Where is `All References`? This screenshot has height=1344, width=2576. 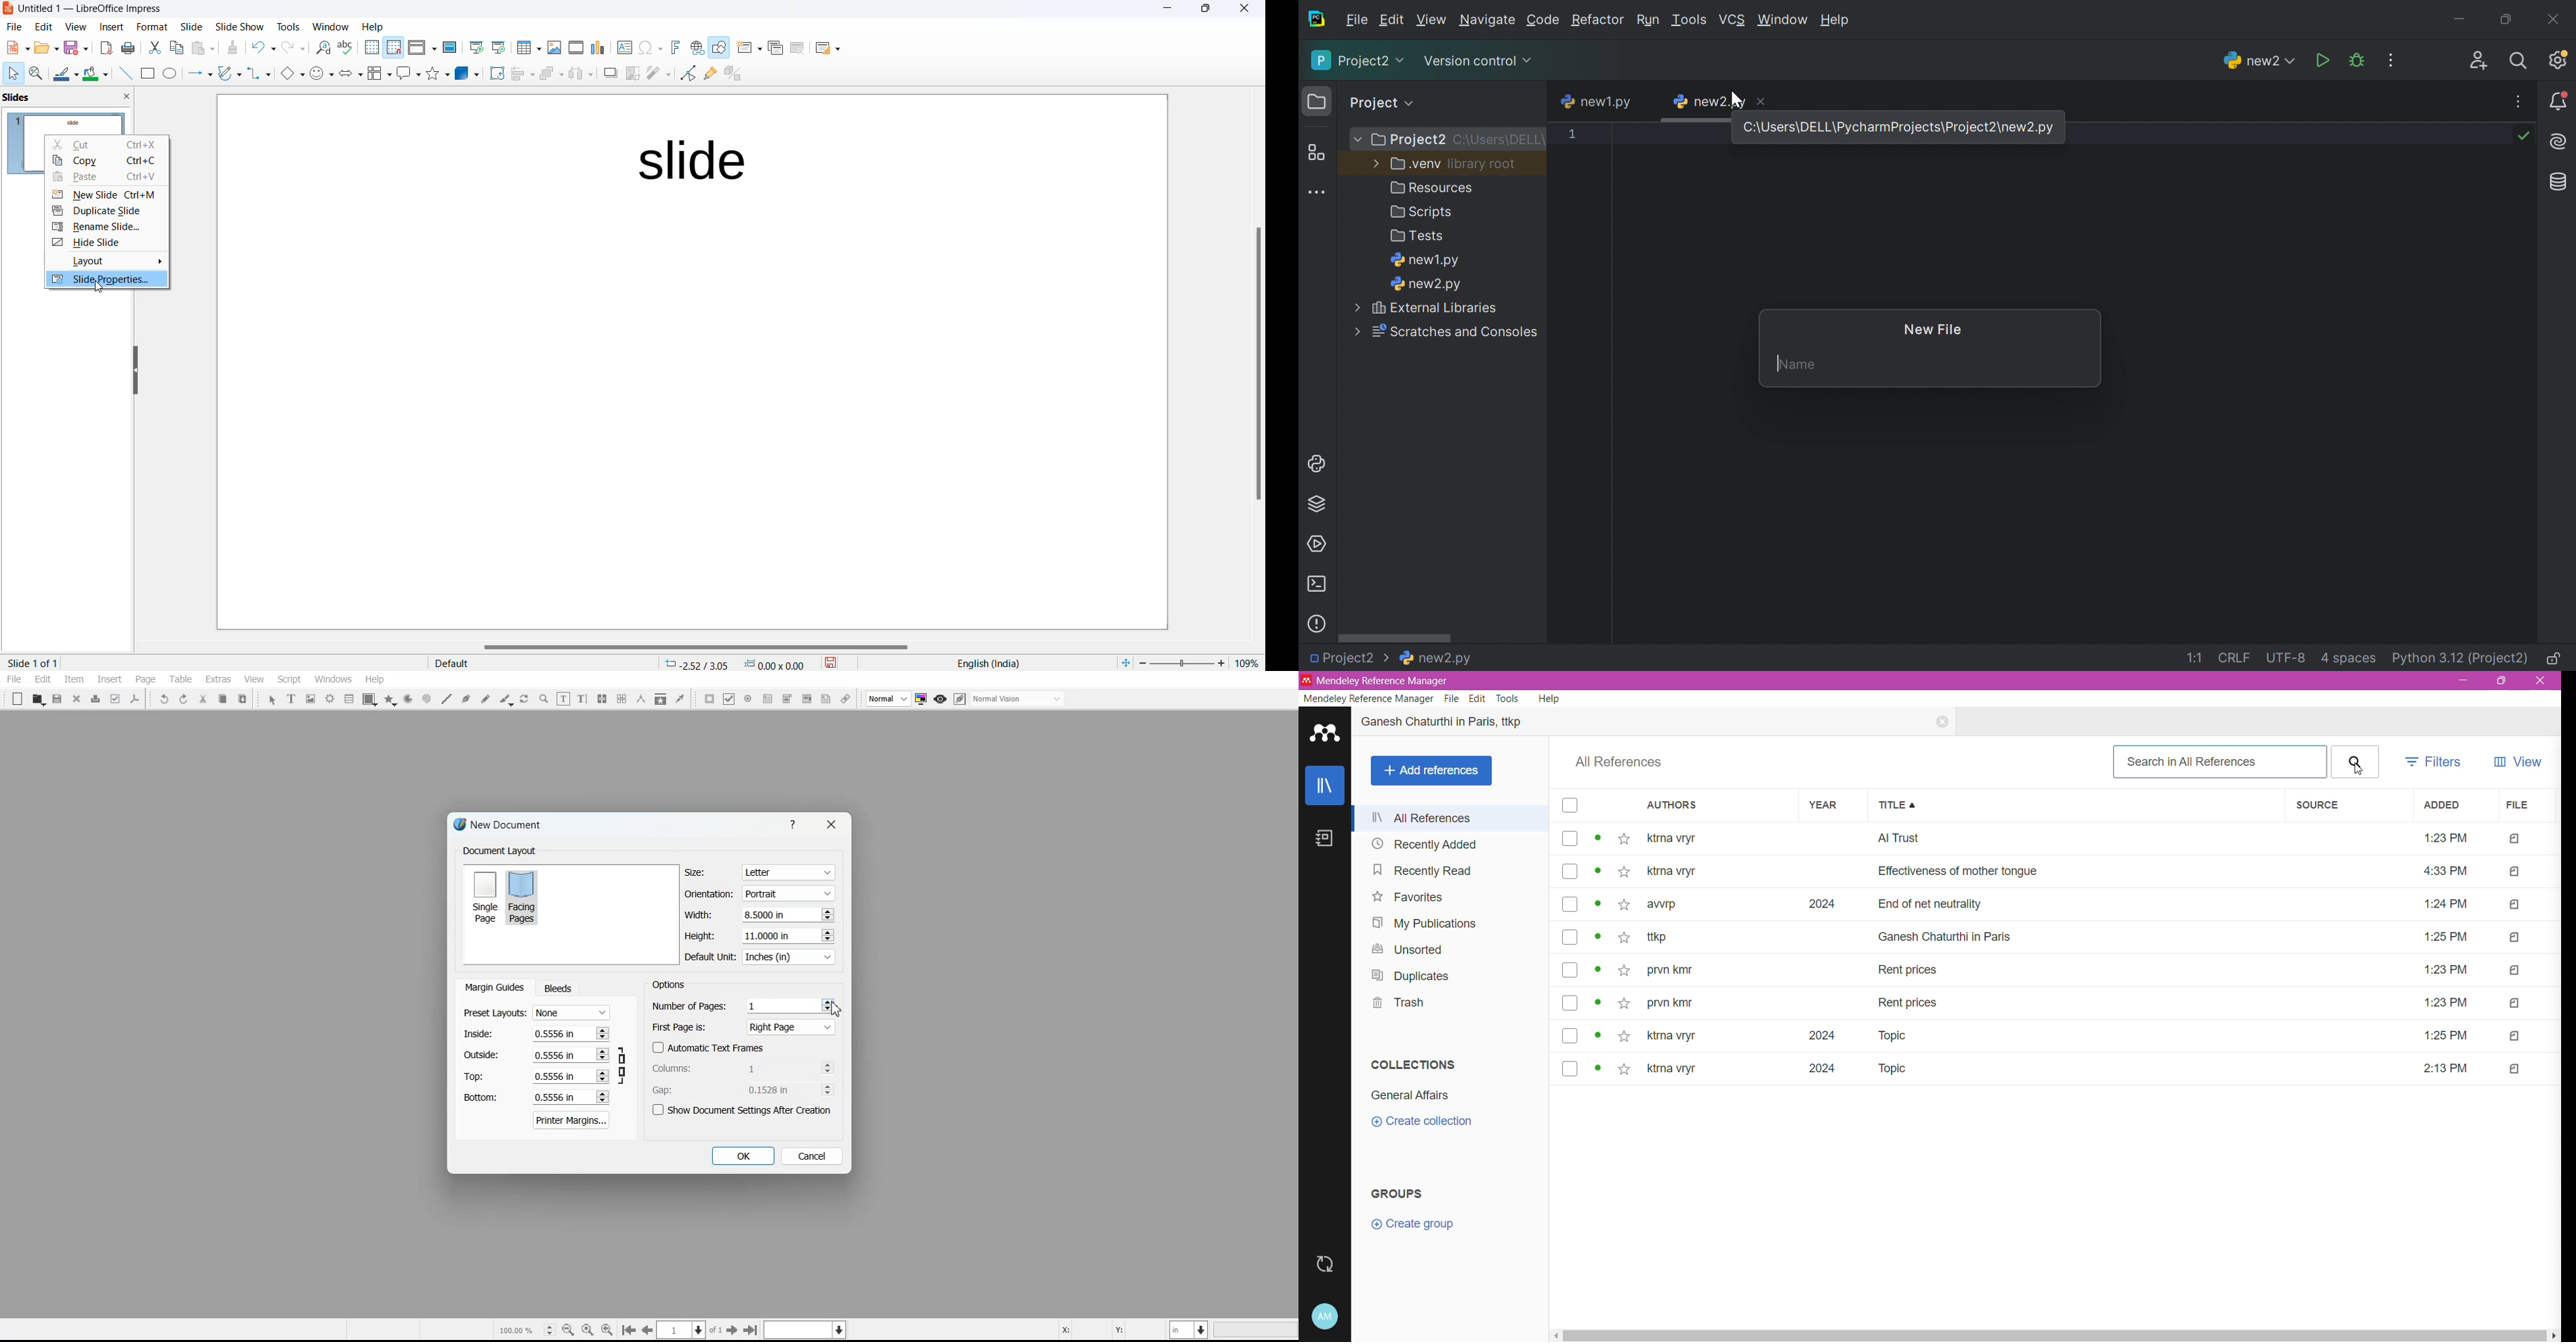 All References is located at coordinates (1453, 818).